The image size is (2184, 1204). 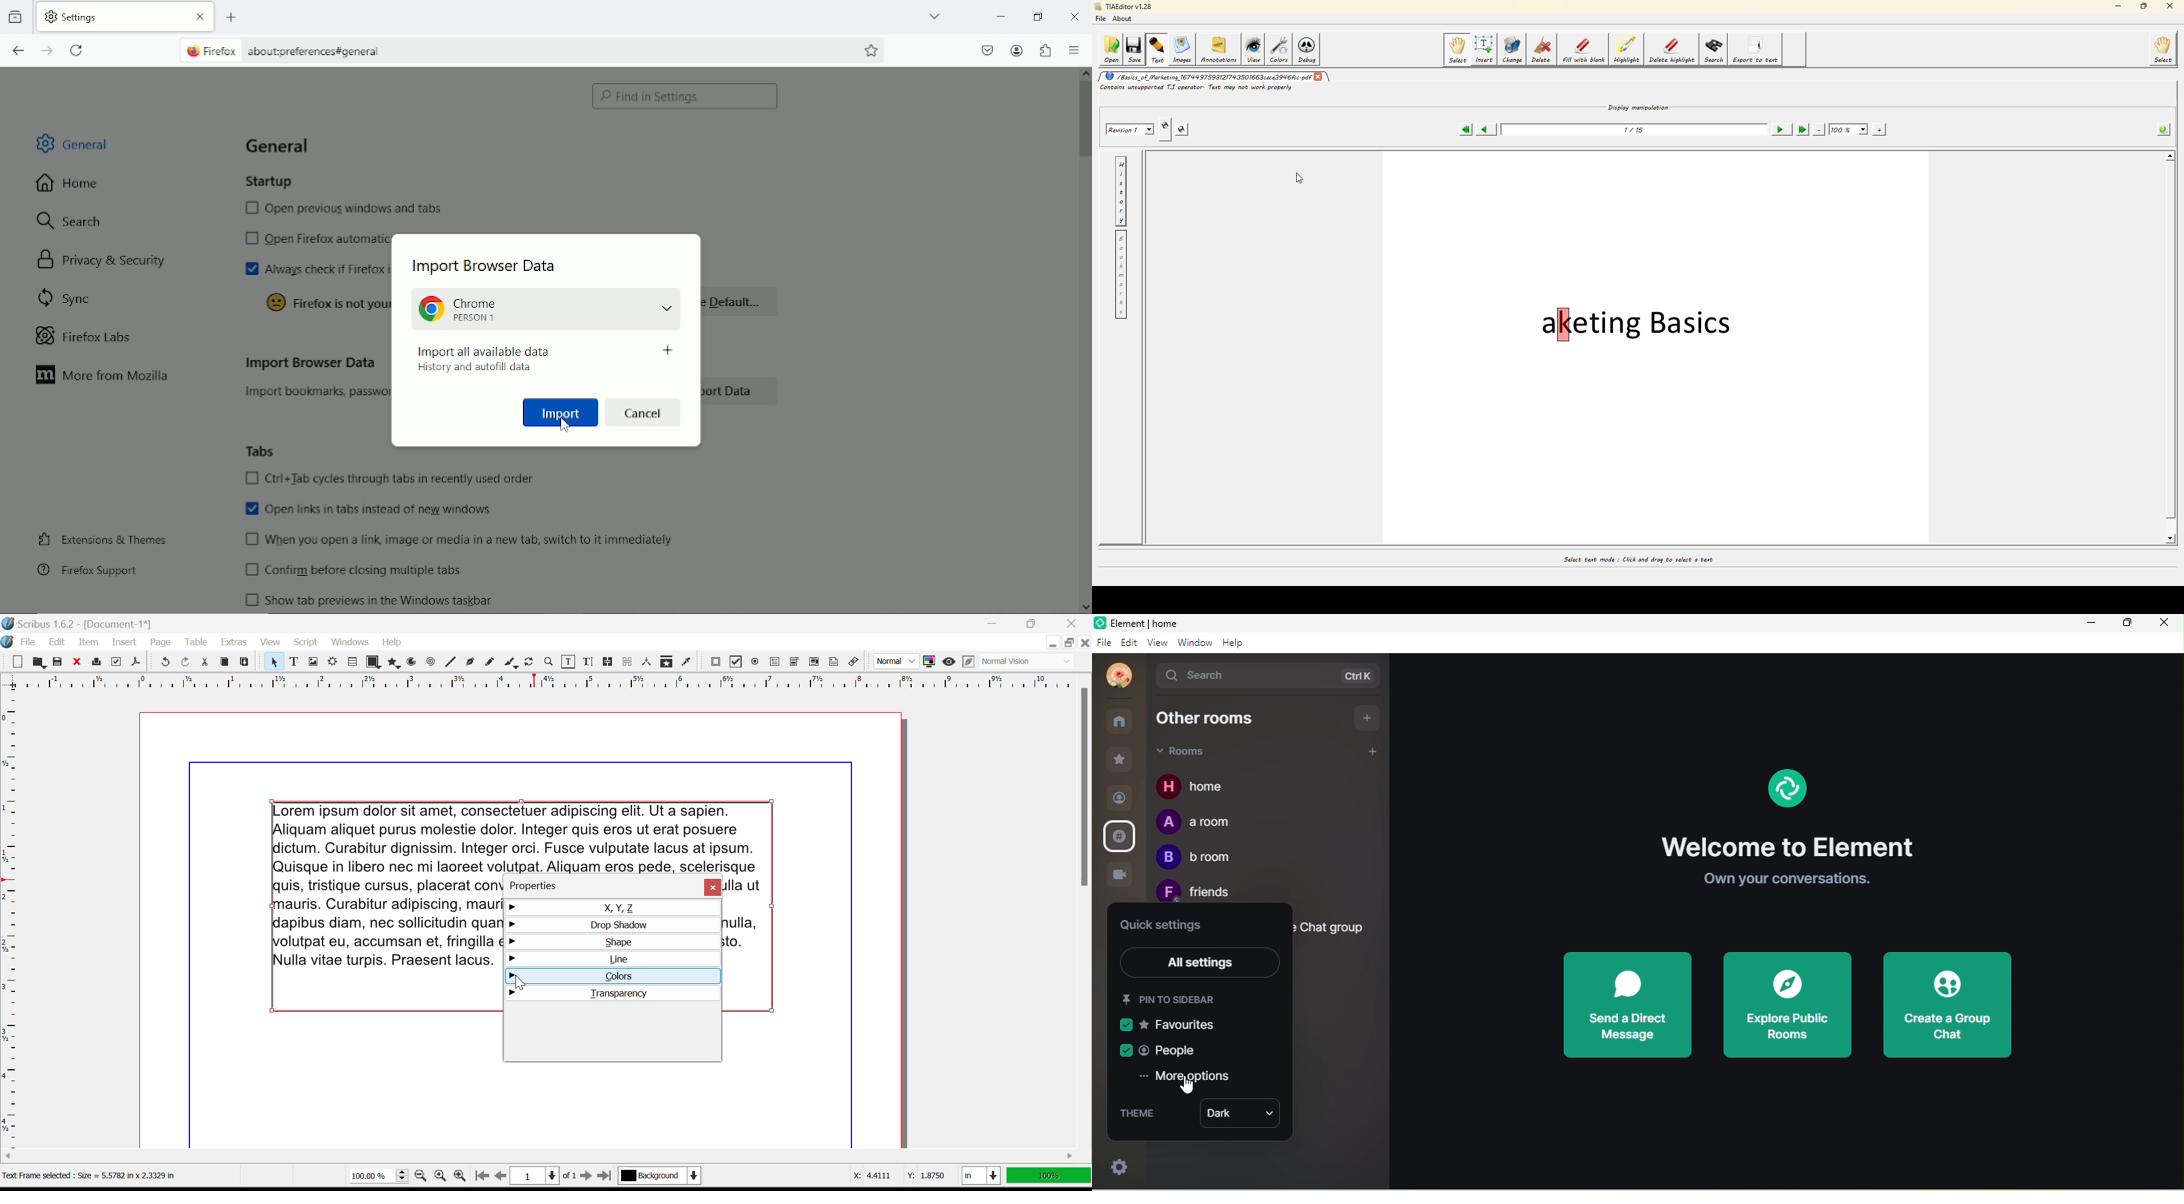 What do you see at coordinates (481, 1177) in the screenshot?
I see `First Page` at bounding box center [481, 1177].